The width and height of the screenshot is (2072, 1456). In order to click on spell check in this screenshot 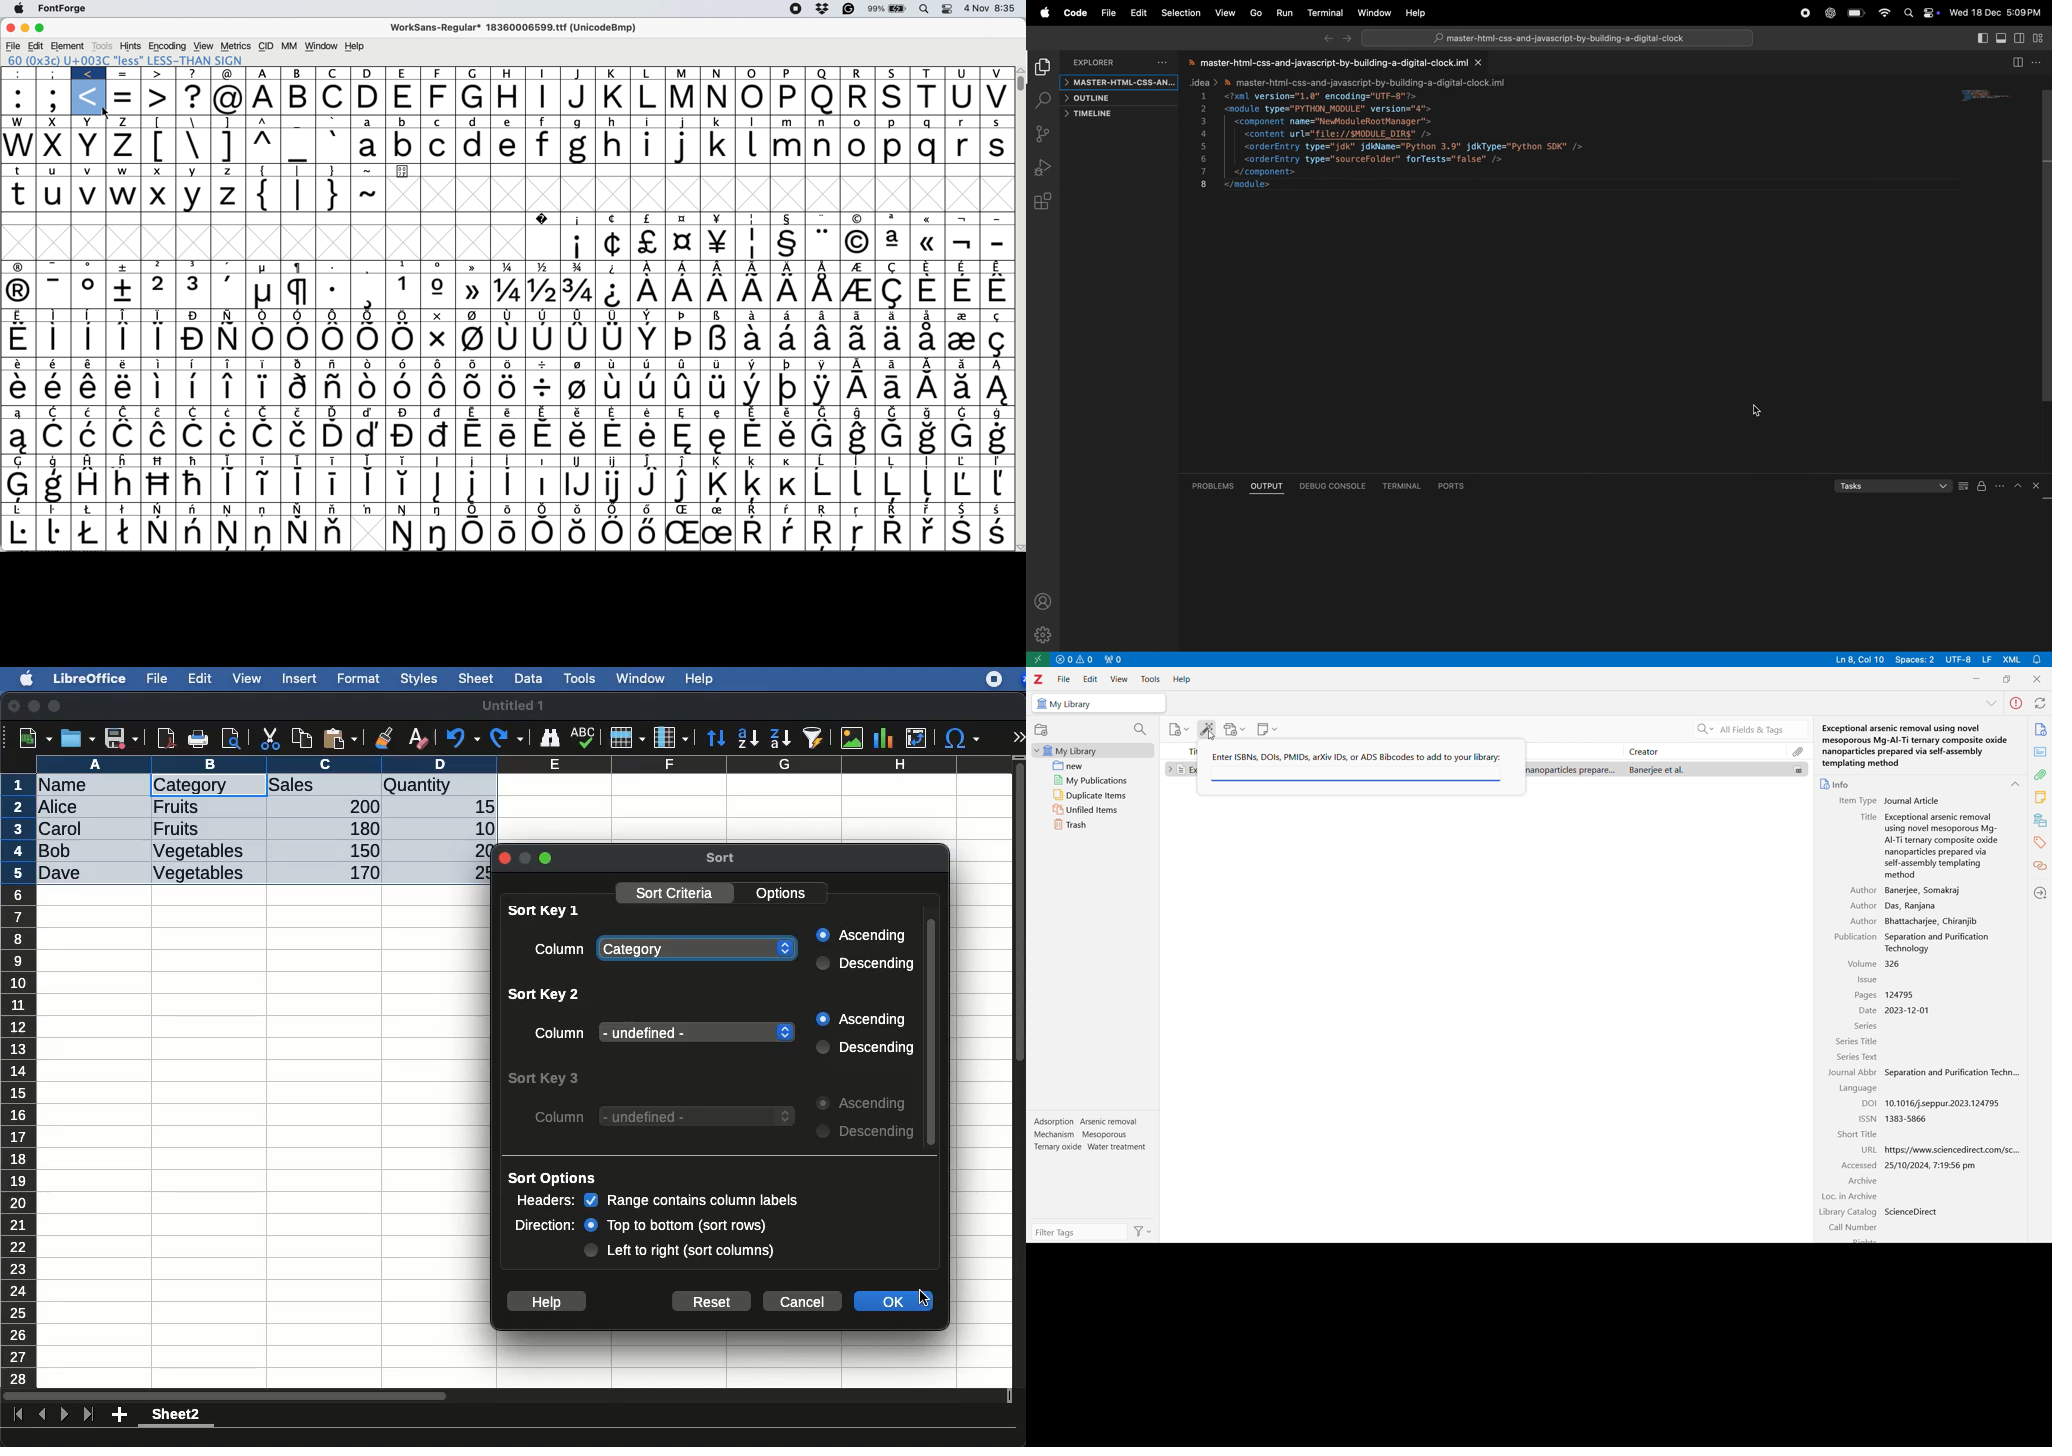, I will do `click(586, 737)`.